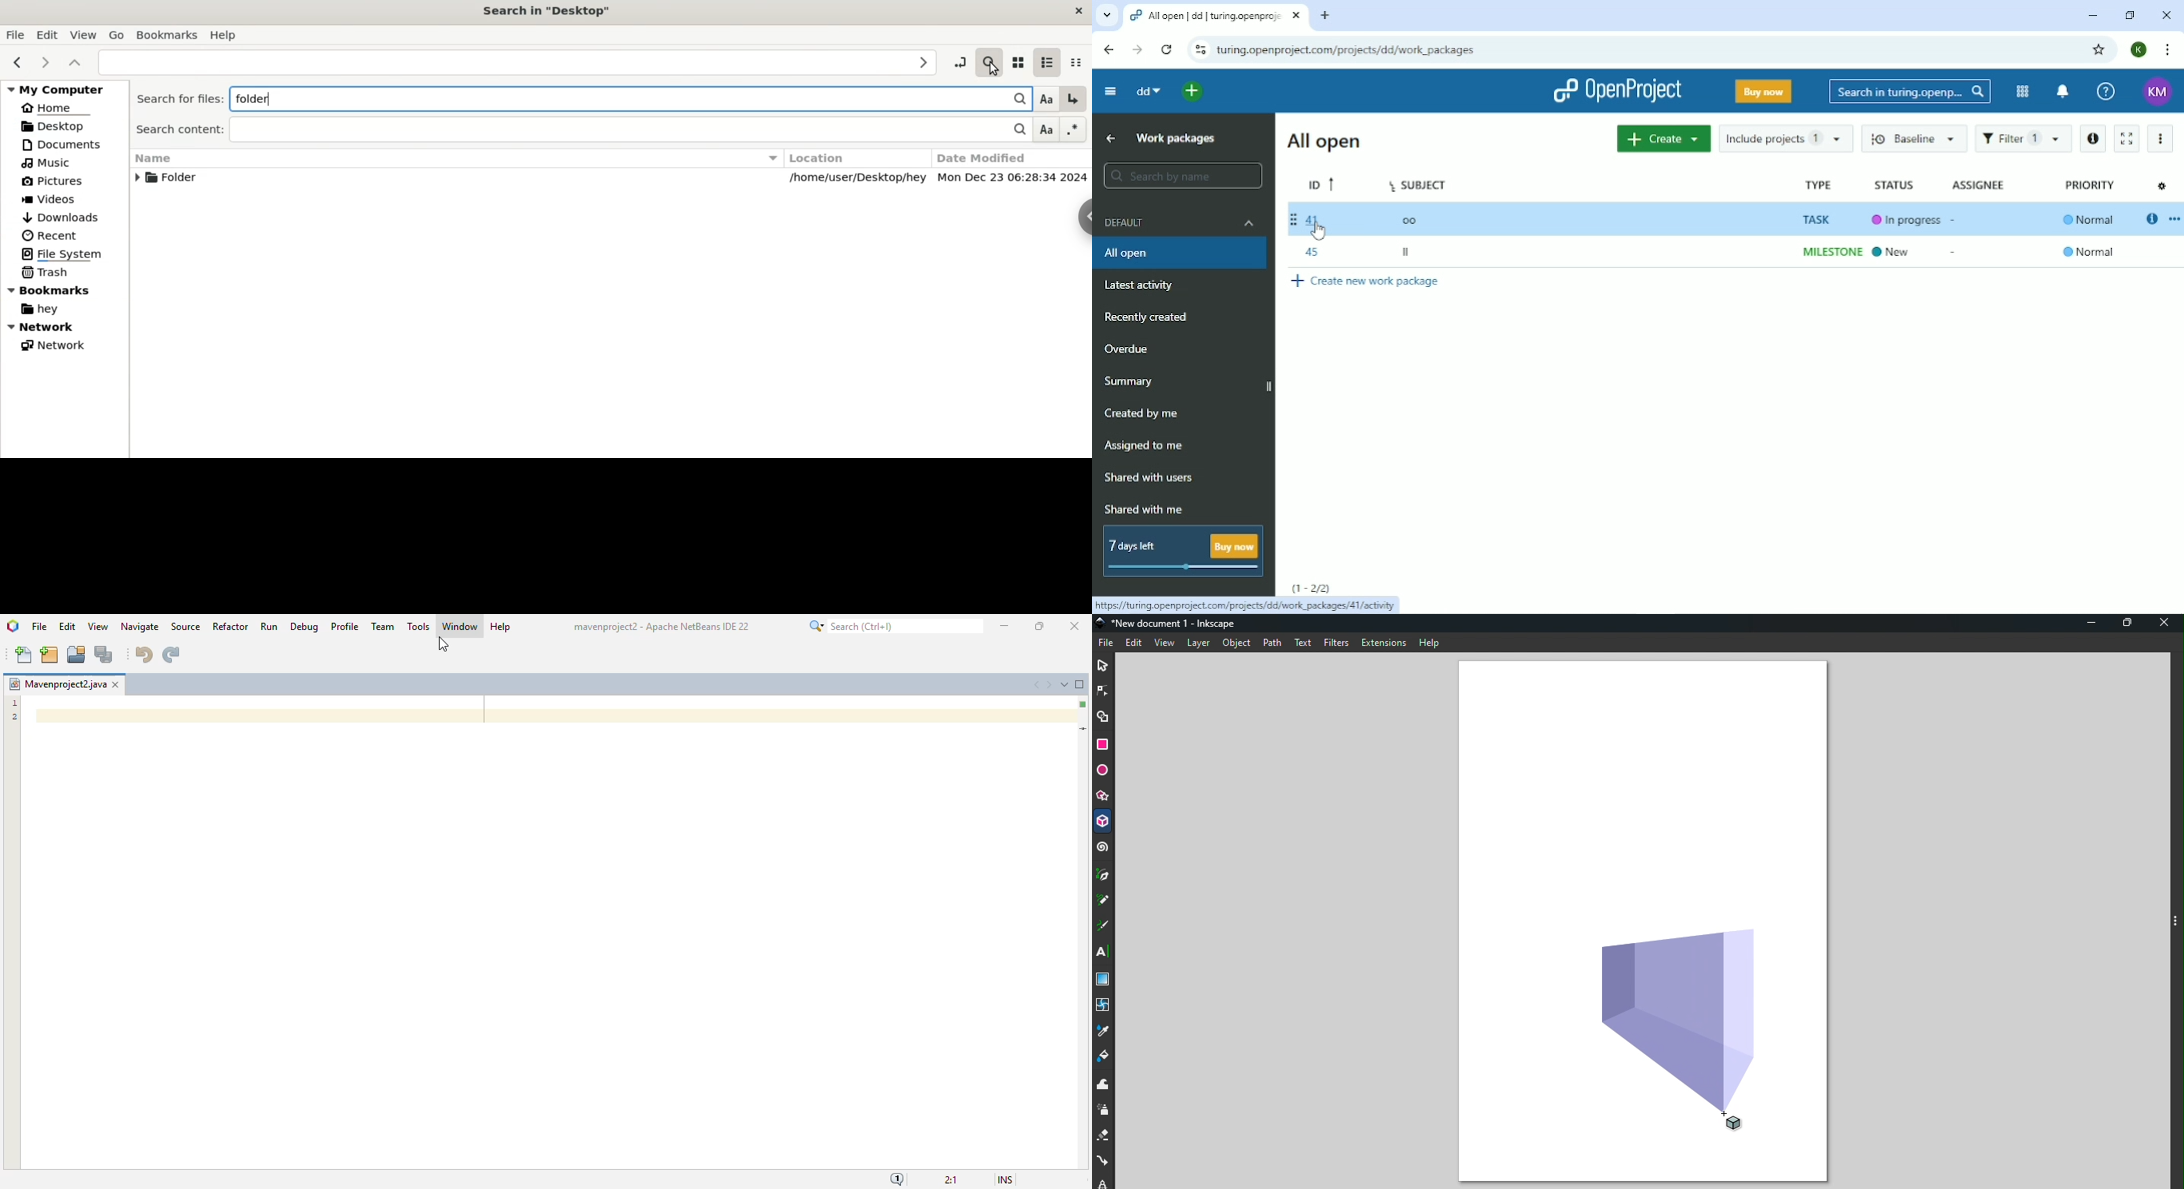 The image size is (2184, 1204). What do you see at coordinates (1337, 642) in the screenshot?
I see `Filters` at bounding box center [1337, 642].